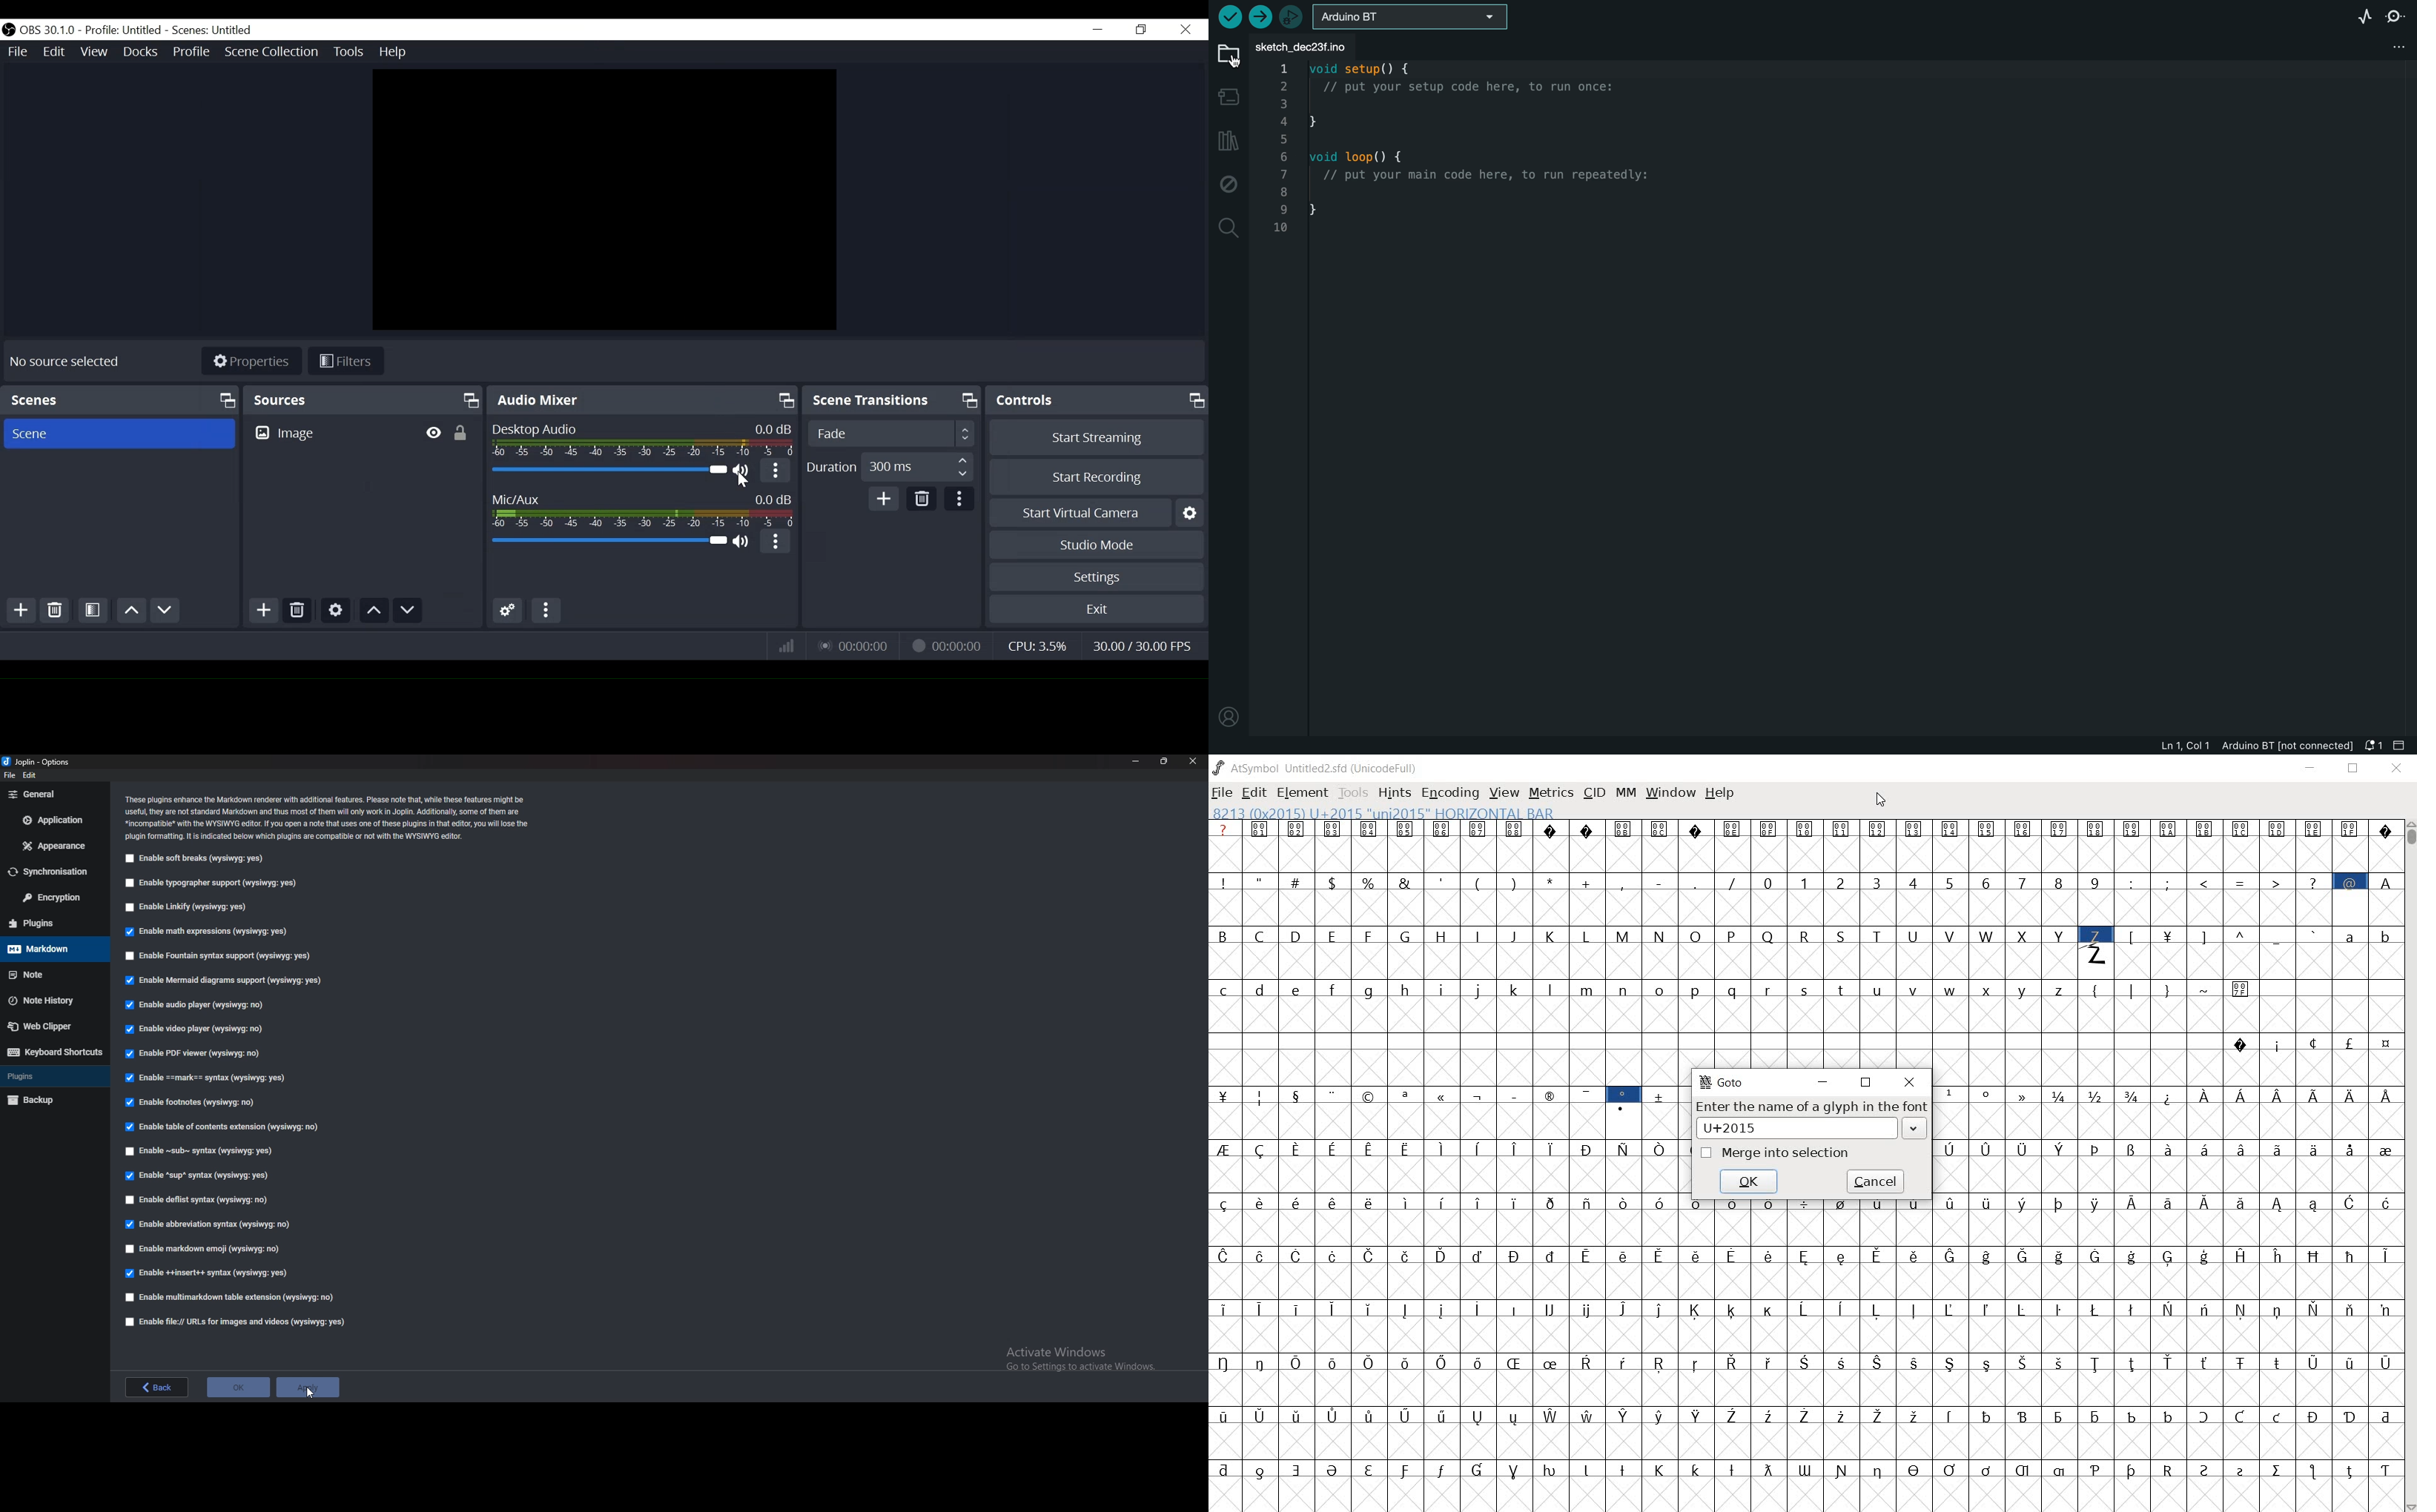  What do you see at coordinates (1908, 1083) in the screenshot?
I see `CLOSE` at bounding box center [1908, 1083].